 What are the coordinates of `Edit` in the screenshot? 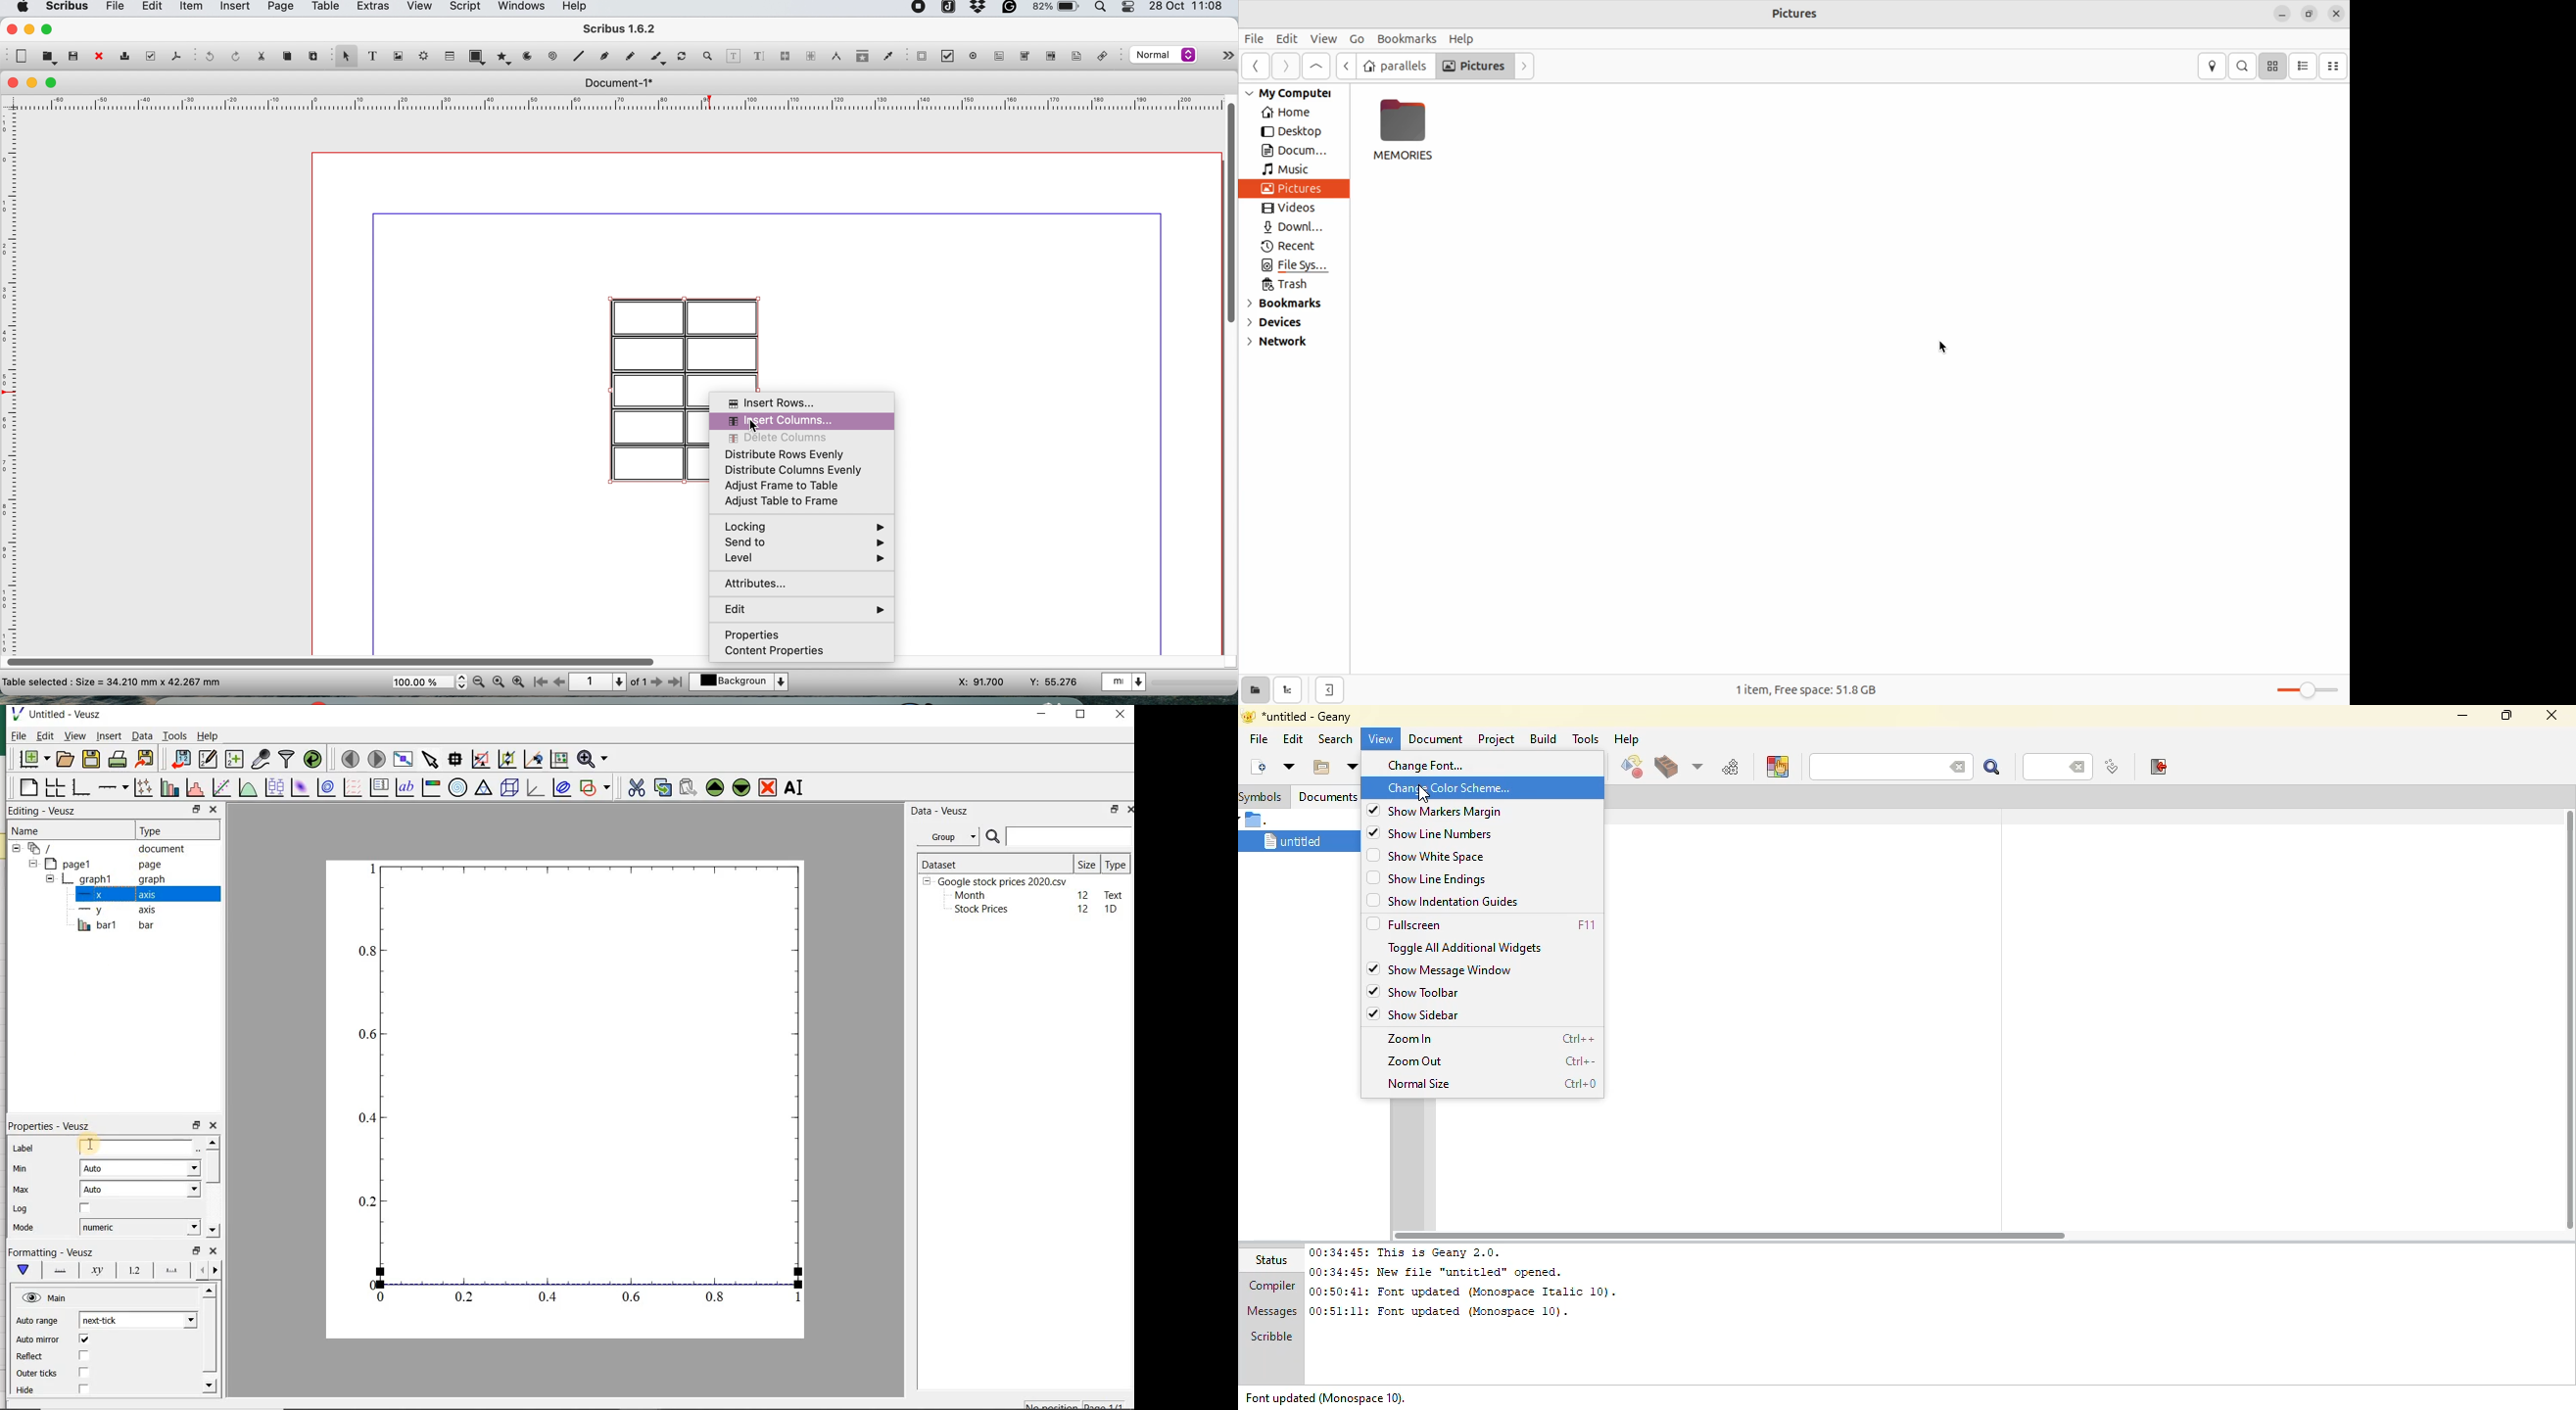 It's located at (44, 735).